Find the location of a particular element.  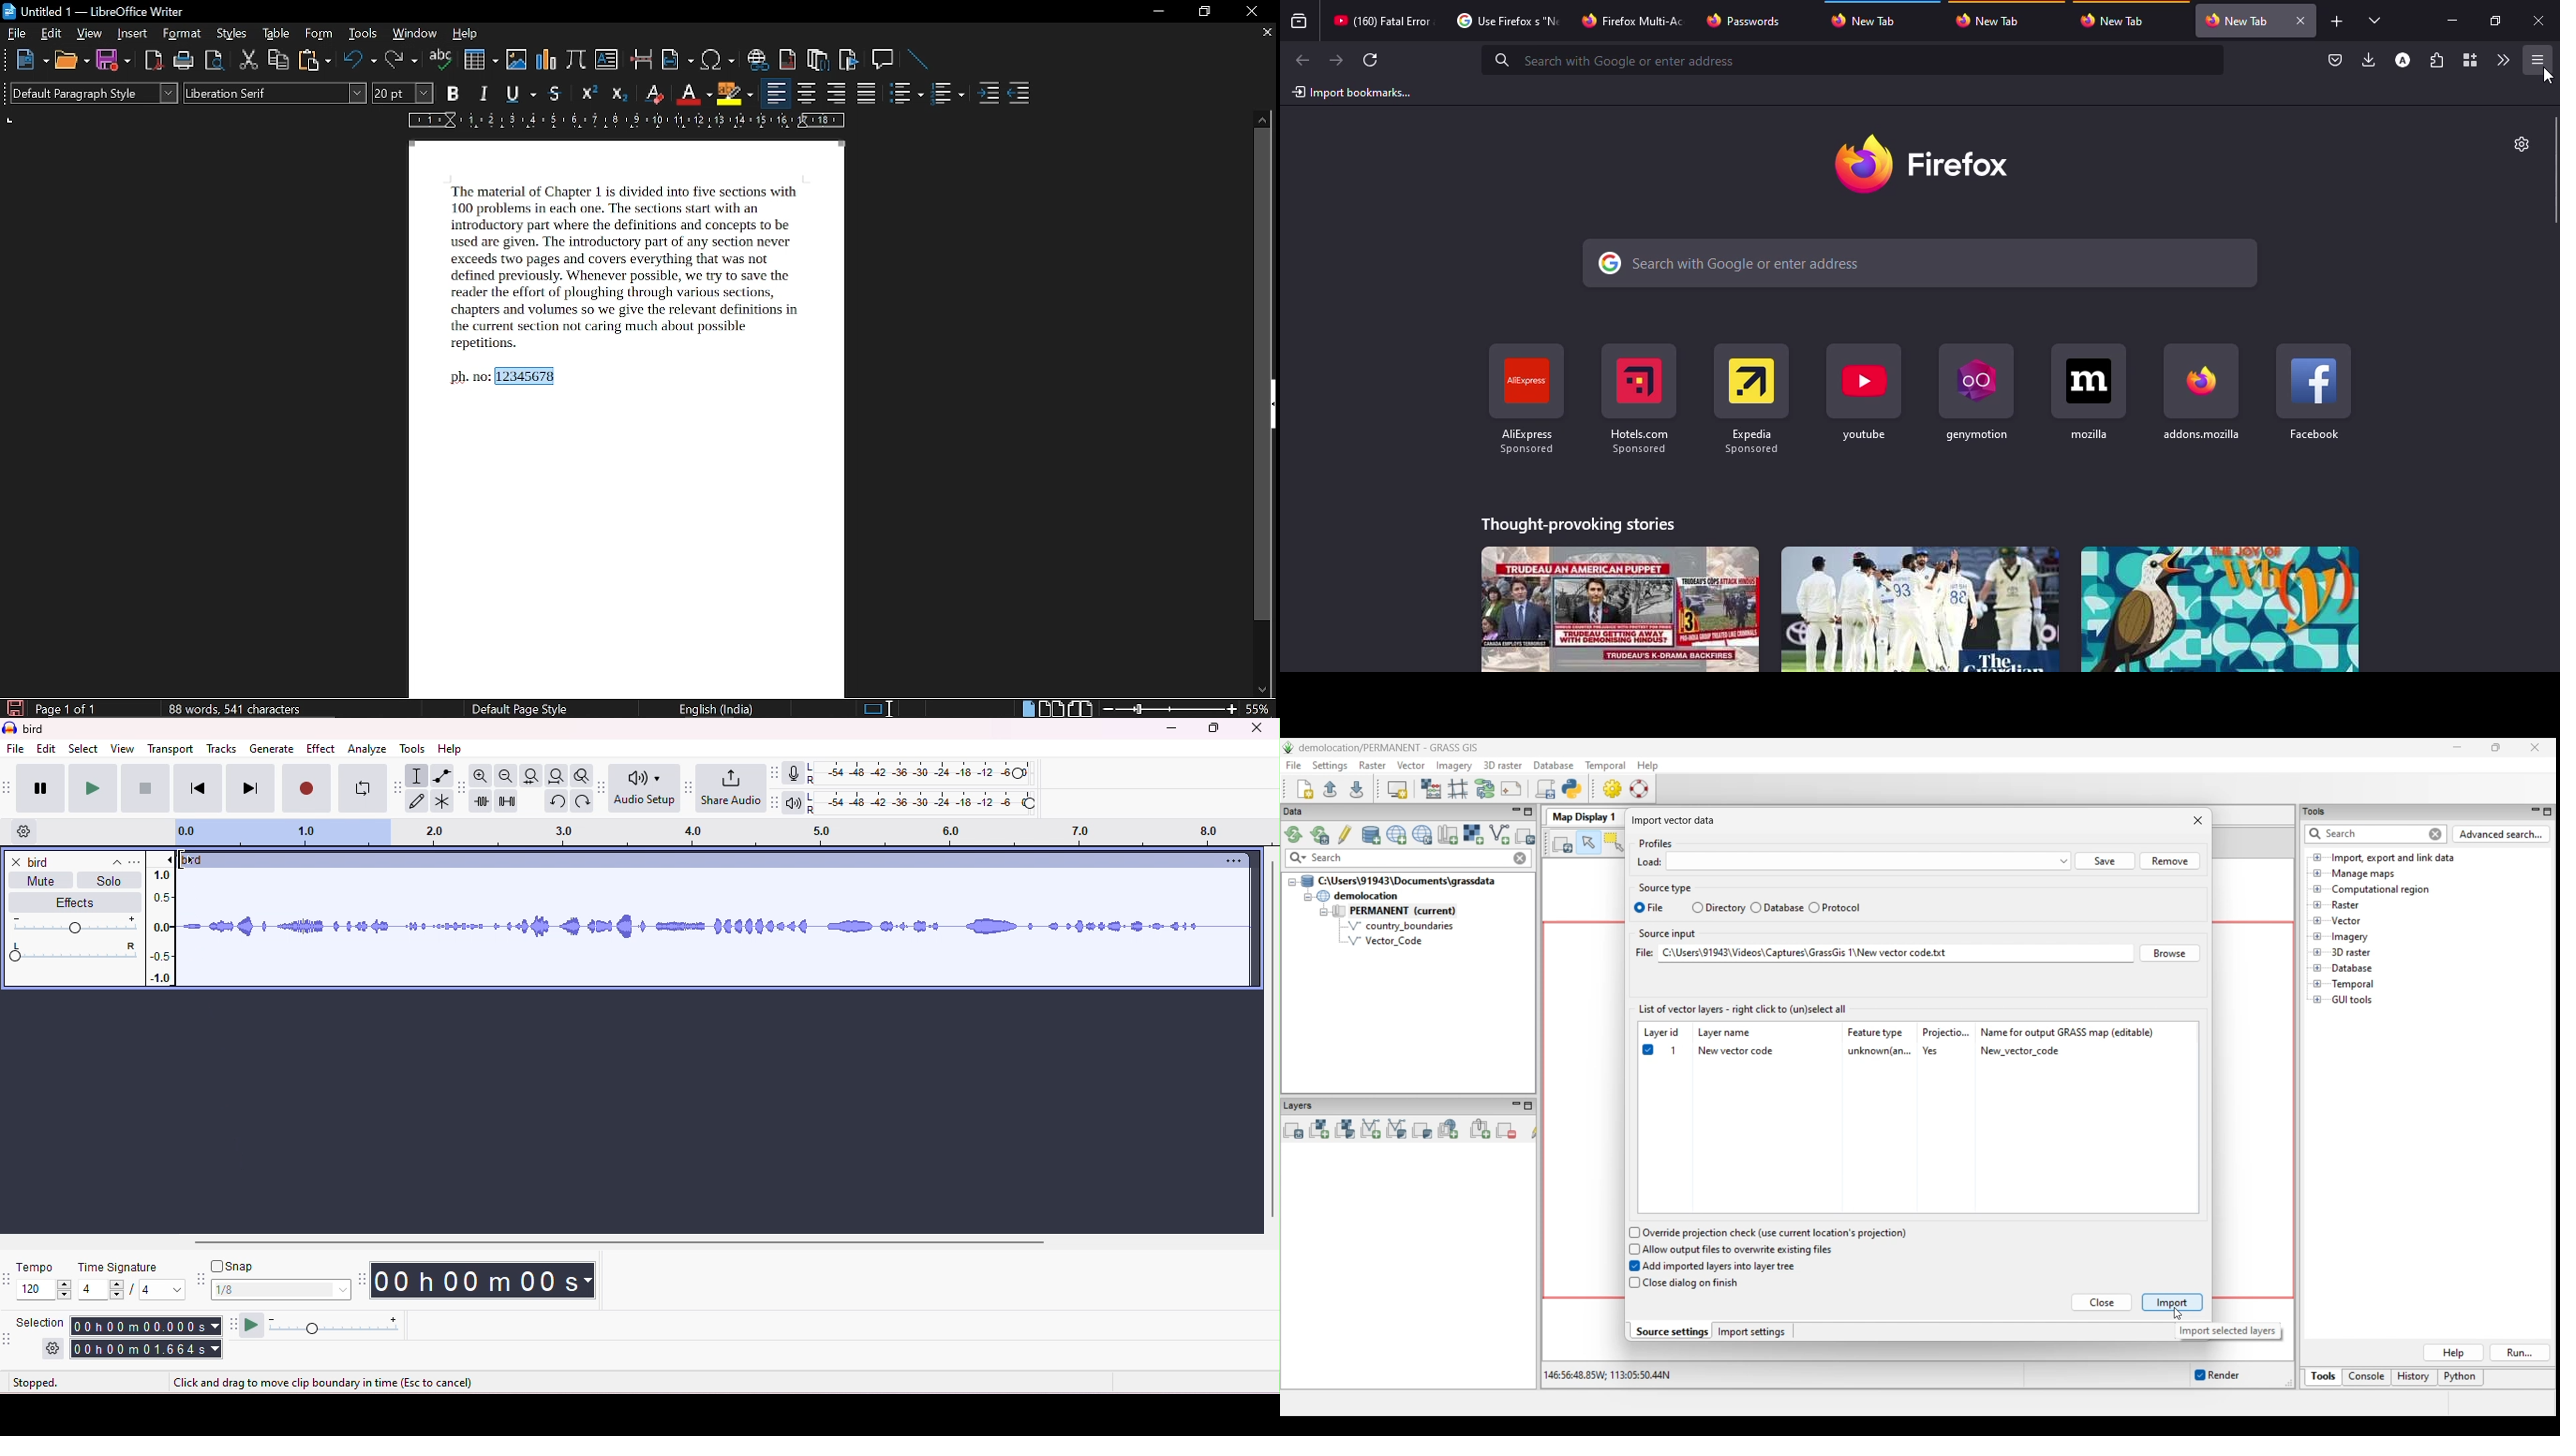

selection is located at coordinates (43, 1321).